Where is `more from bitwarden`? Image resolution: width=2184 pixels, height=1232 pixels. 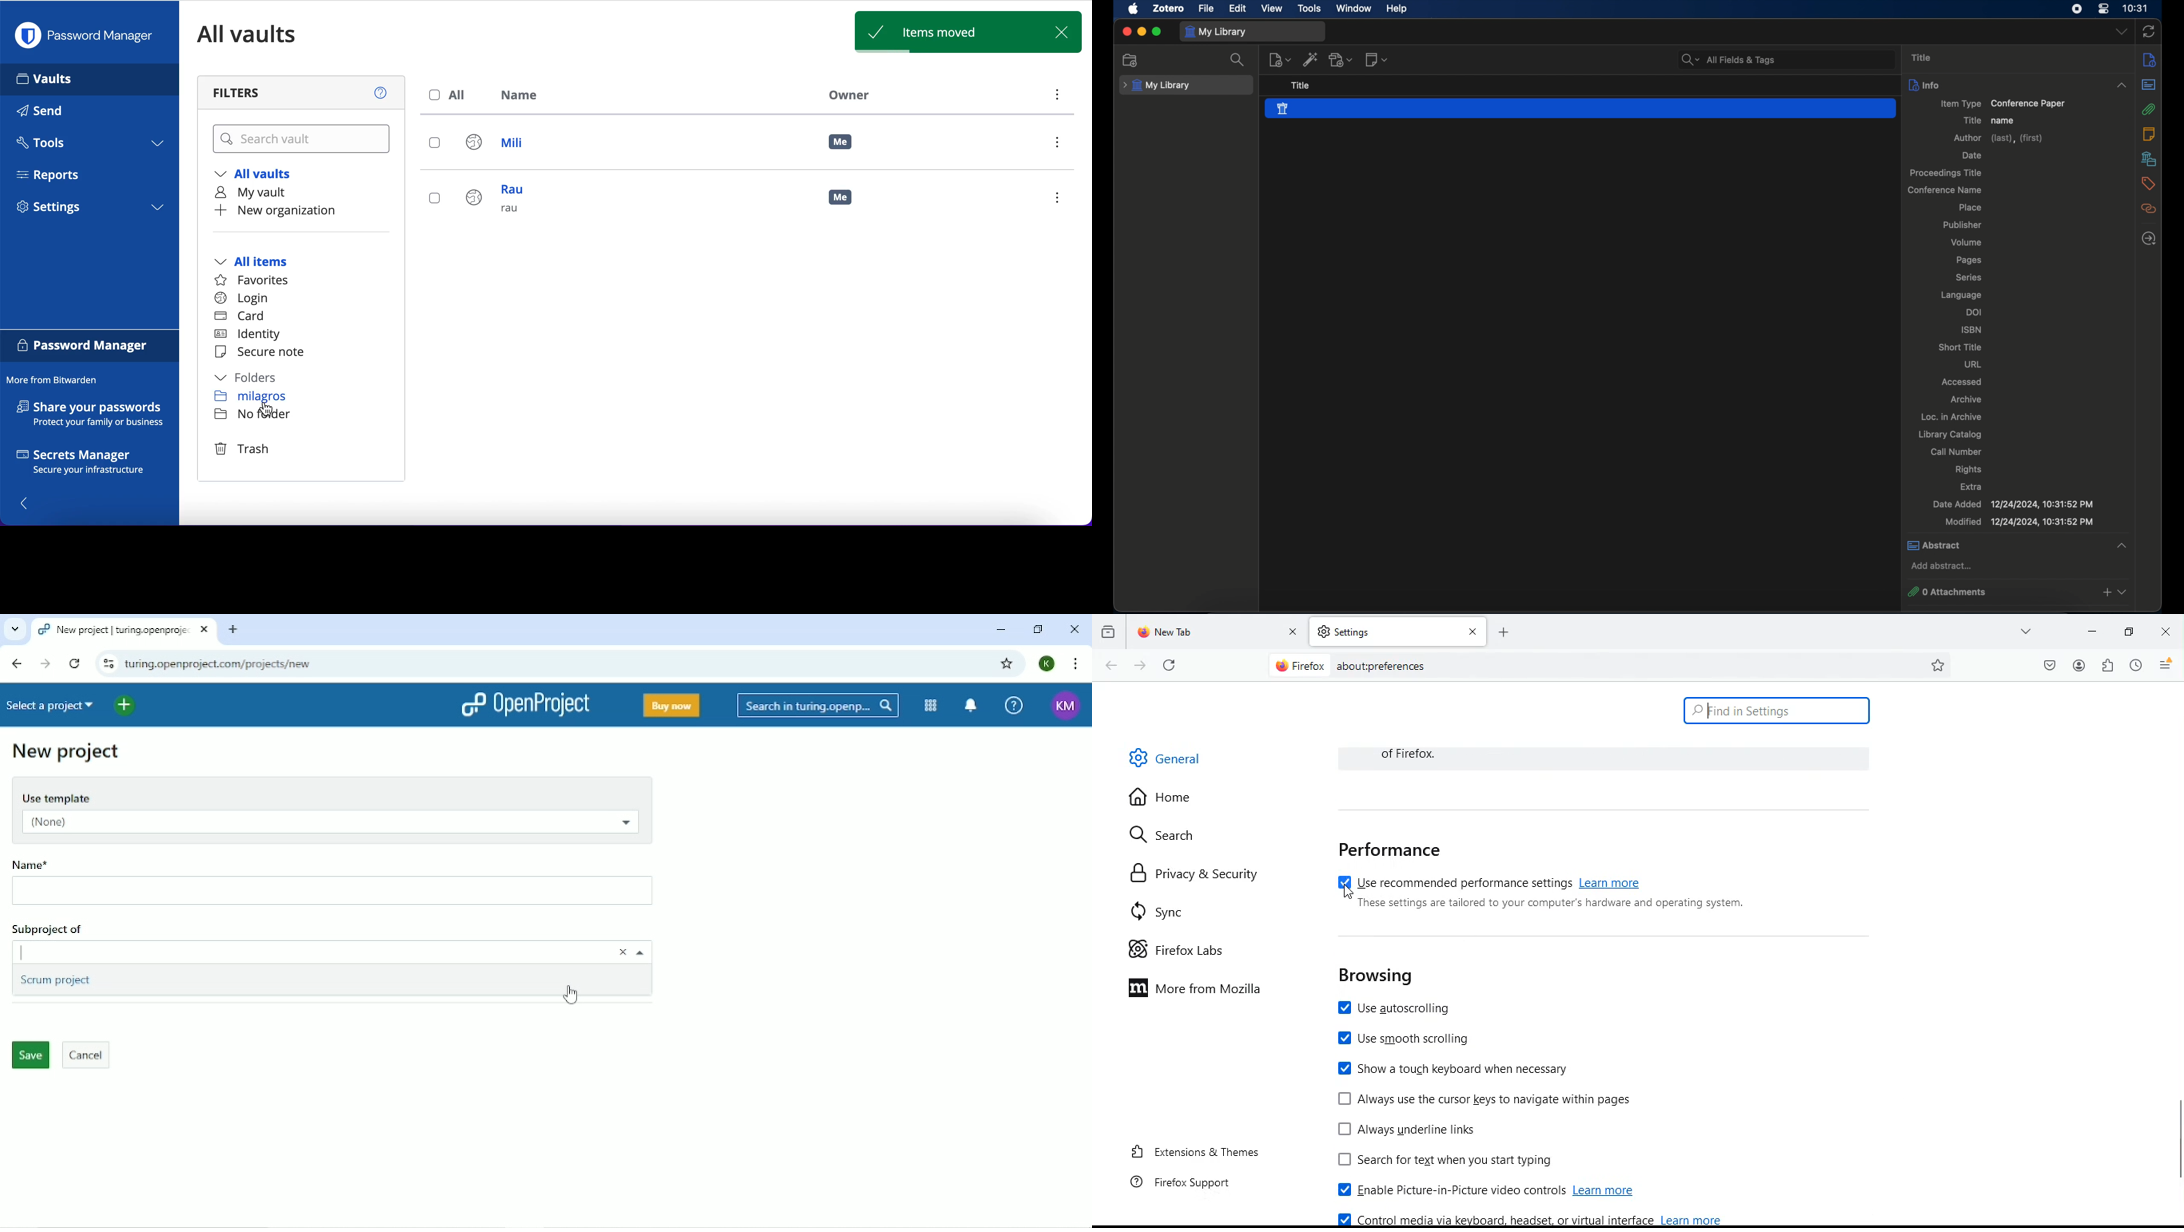 more from bitwarden is located at coordinates (56, 381).